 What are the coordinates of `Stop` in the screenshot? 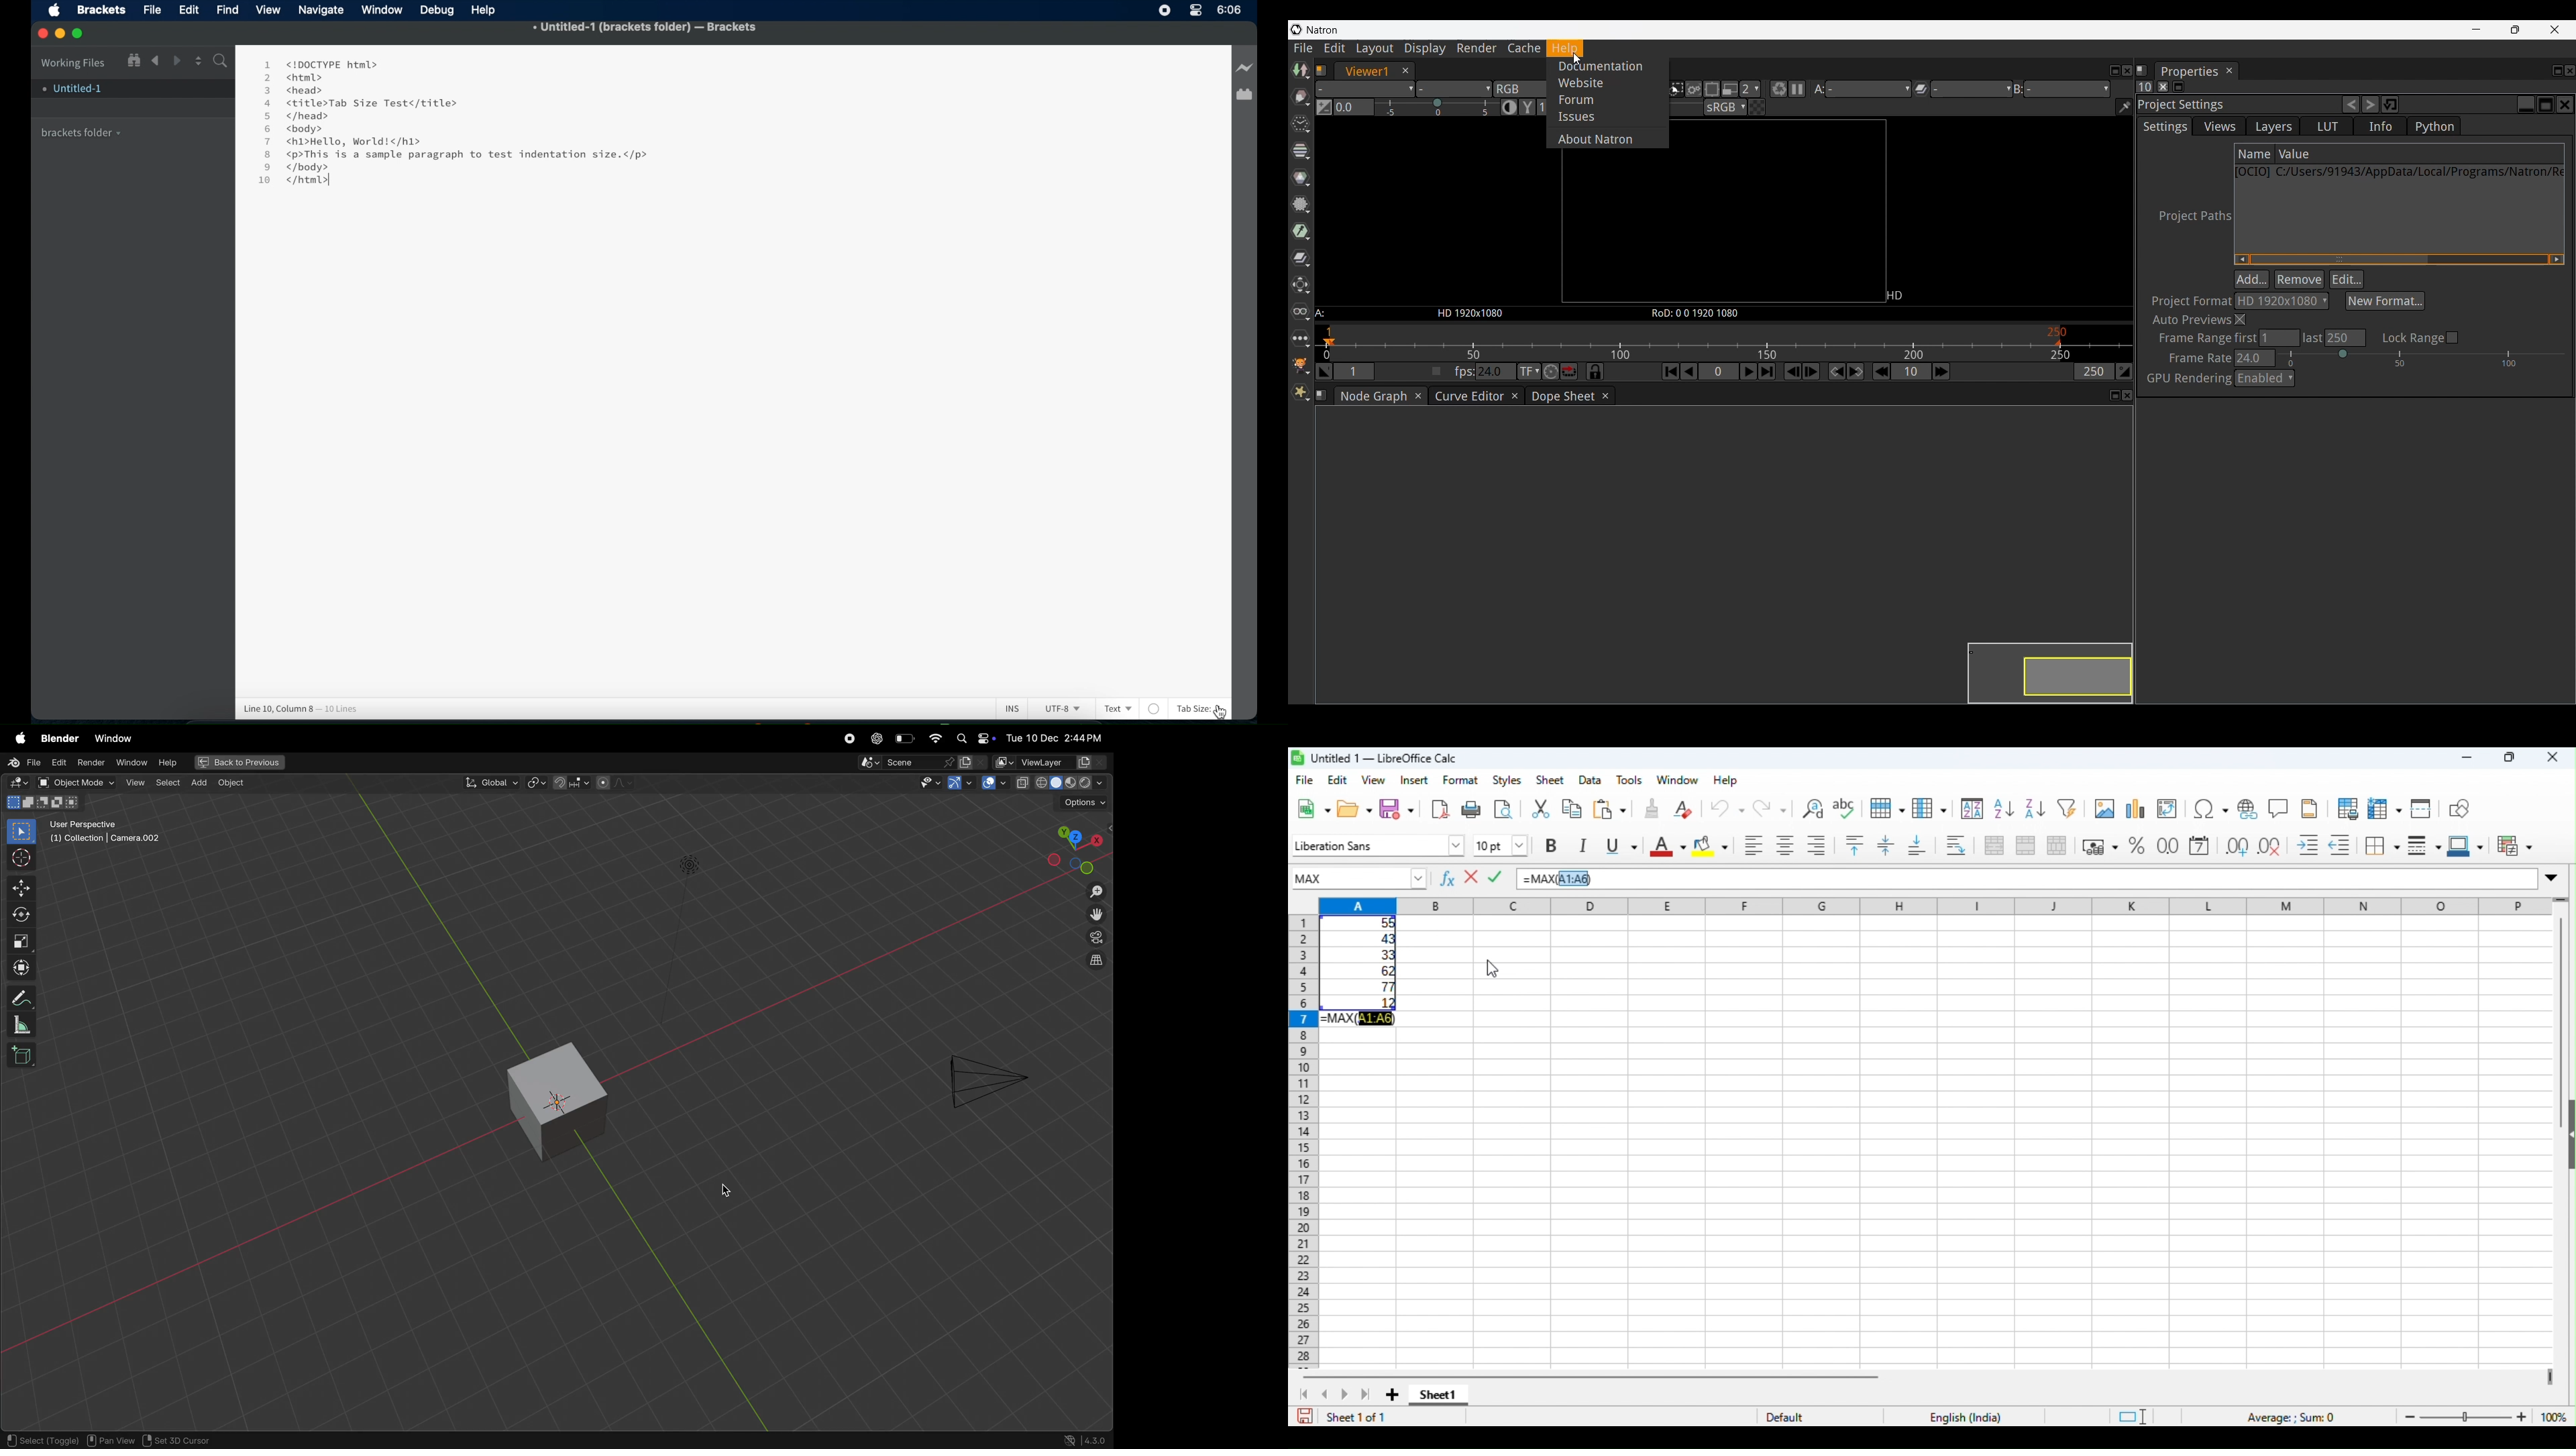 It's located at (1165, 10).